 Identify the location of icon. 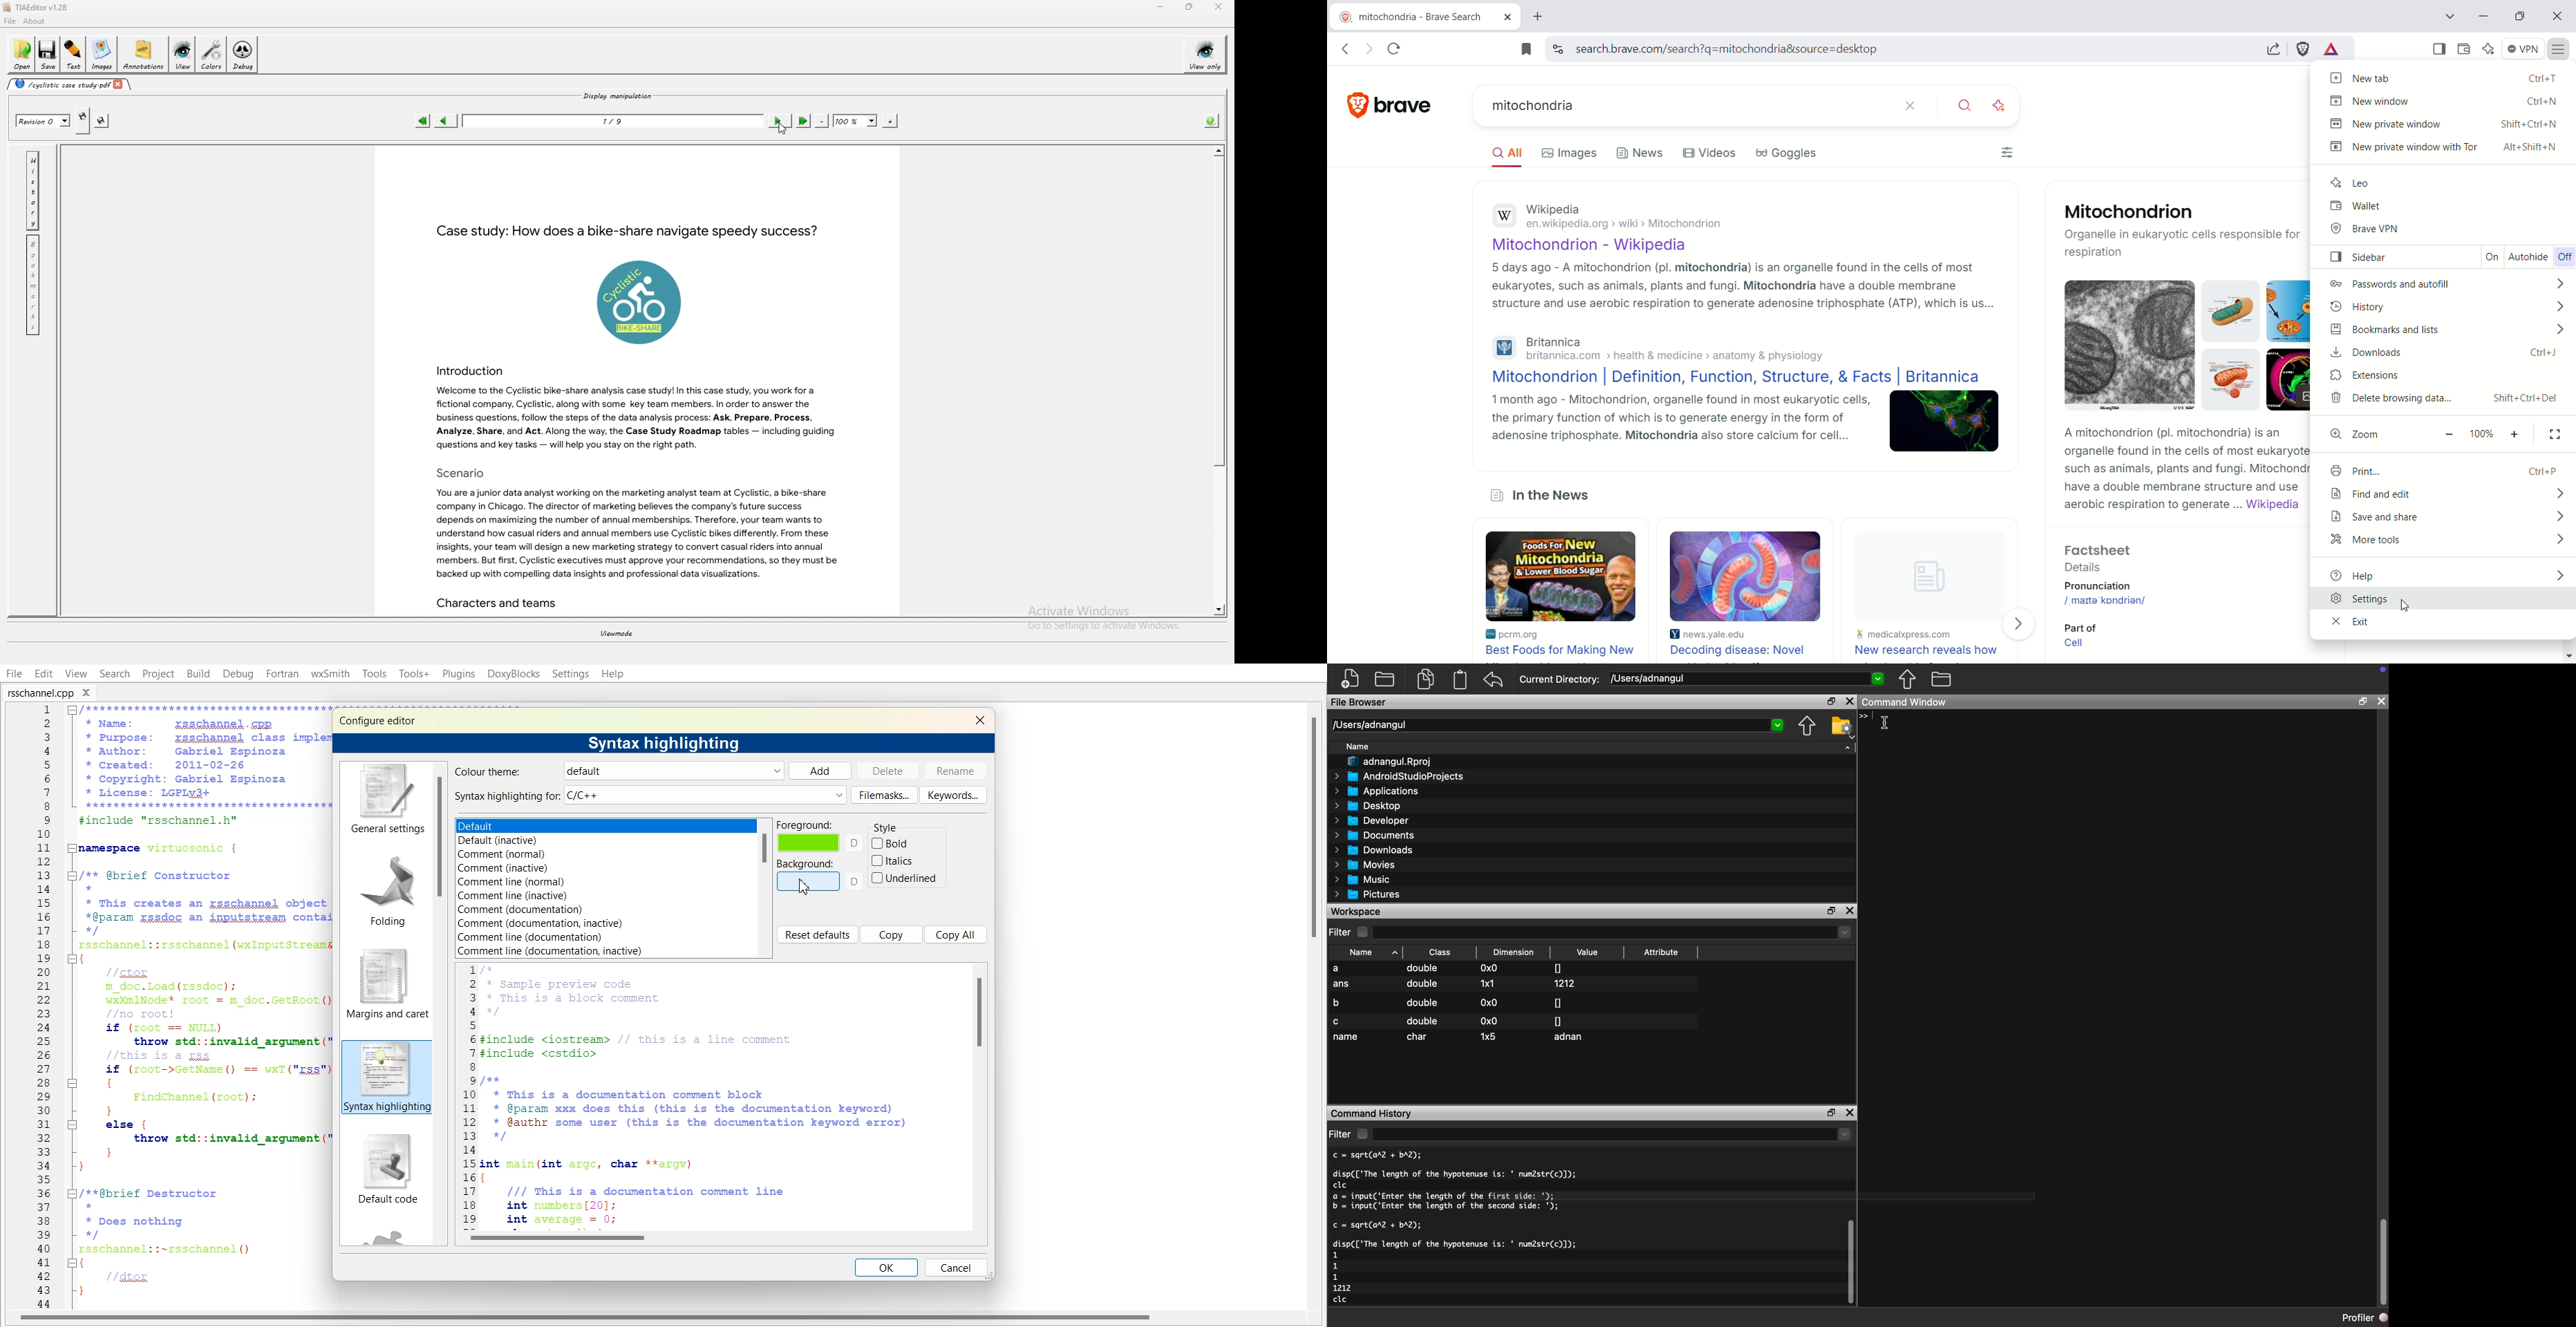
(2378, 675).